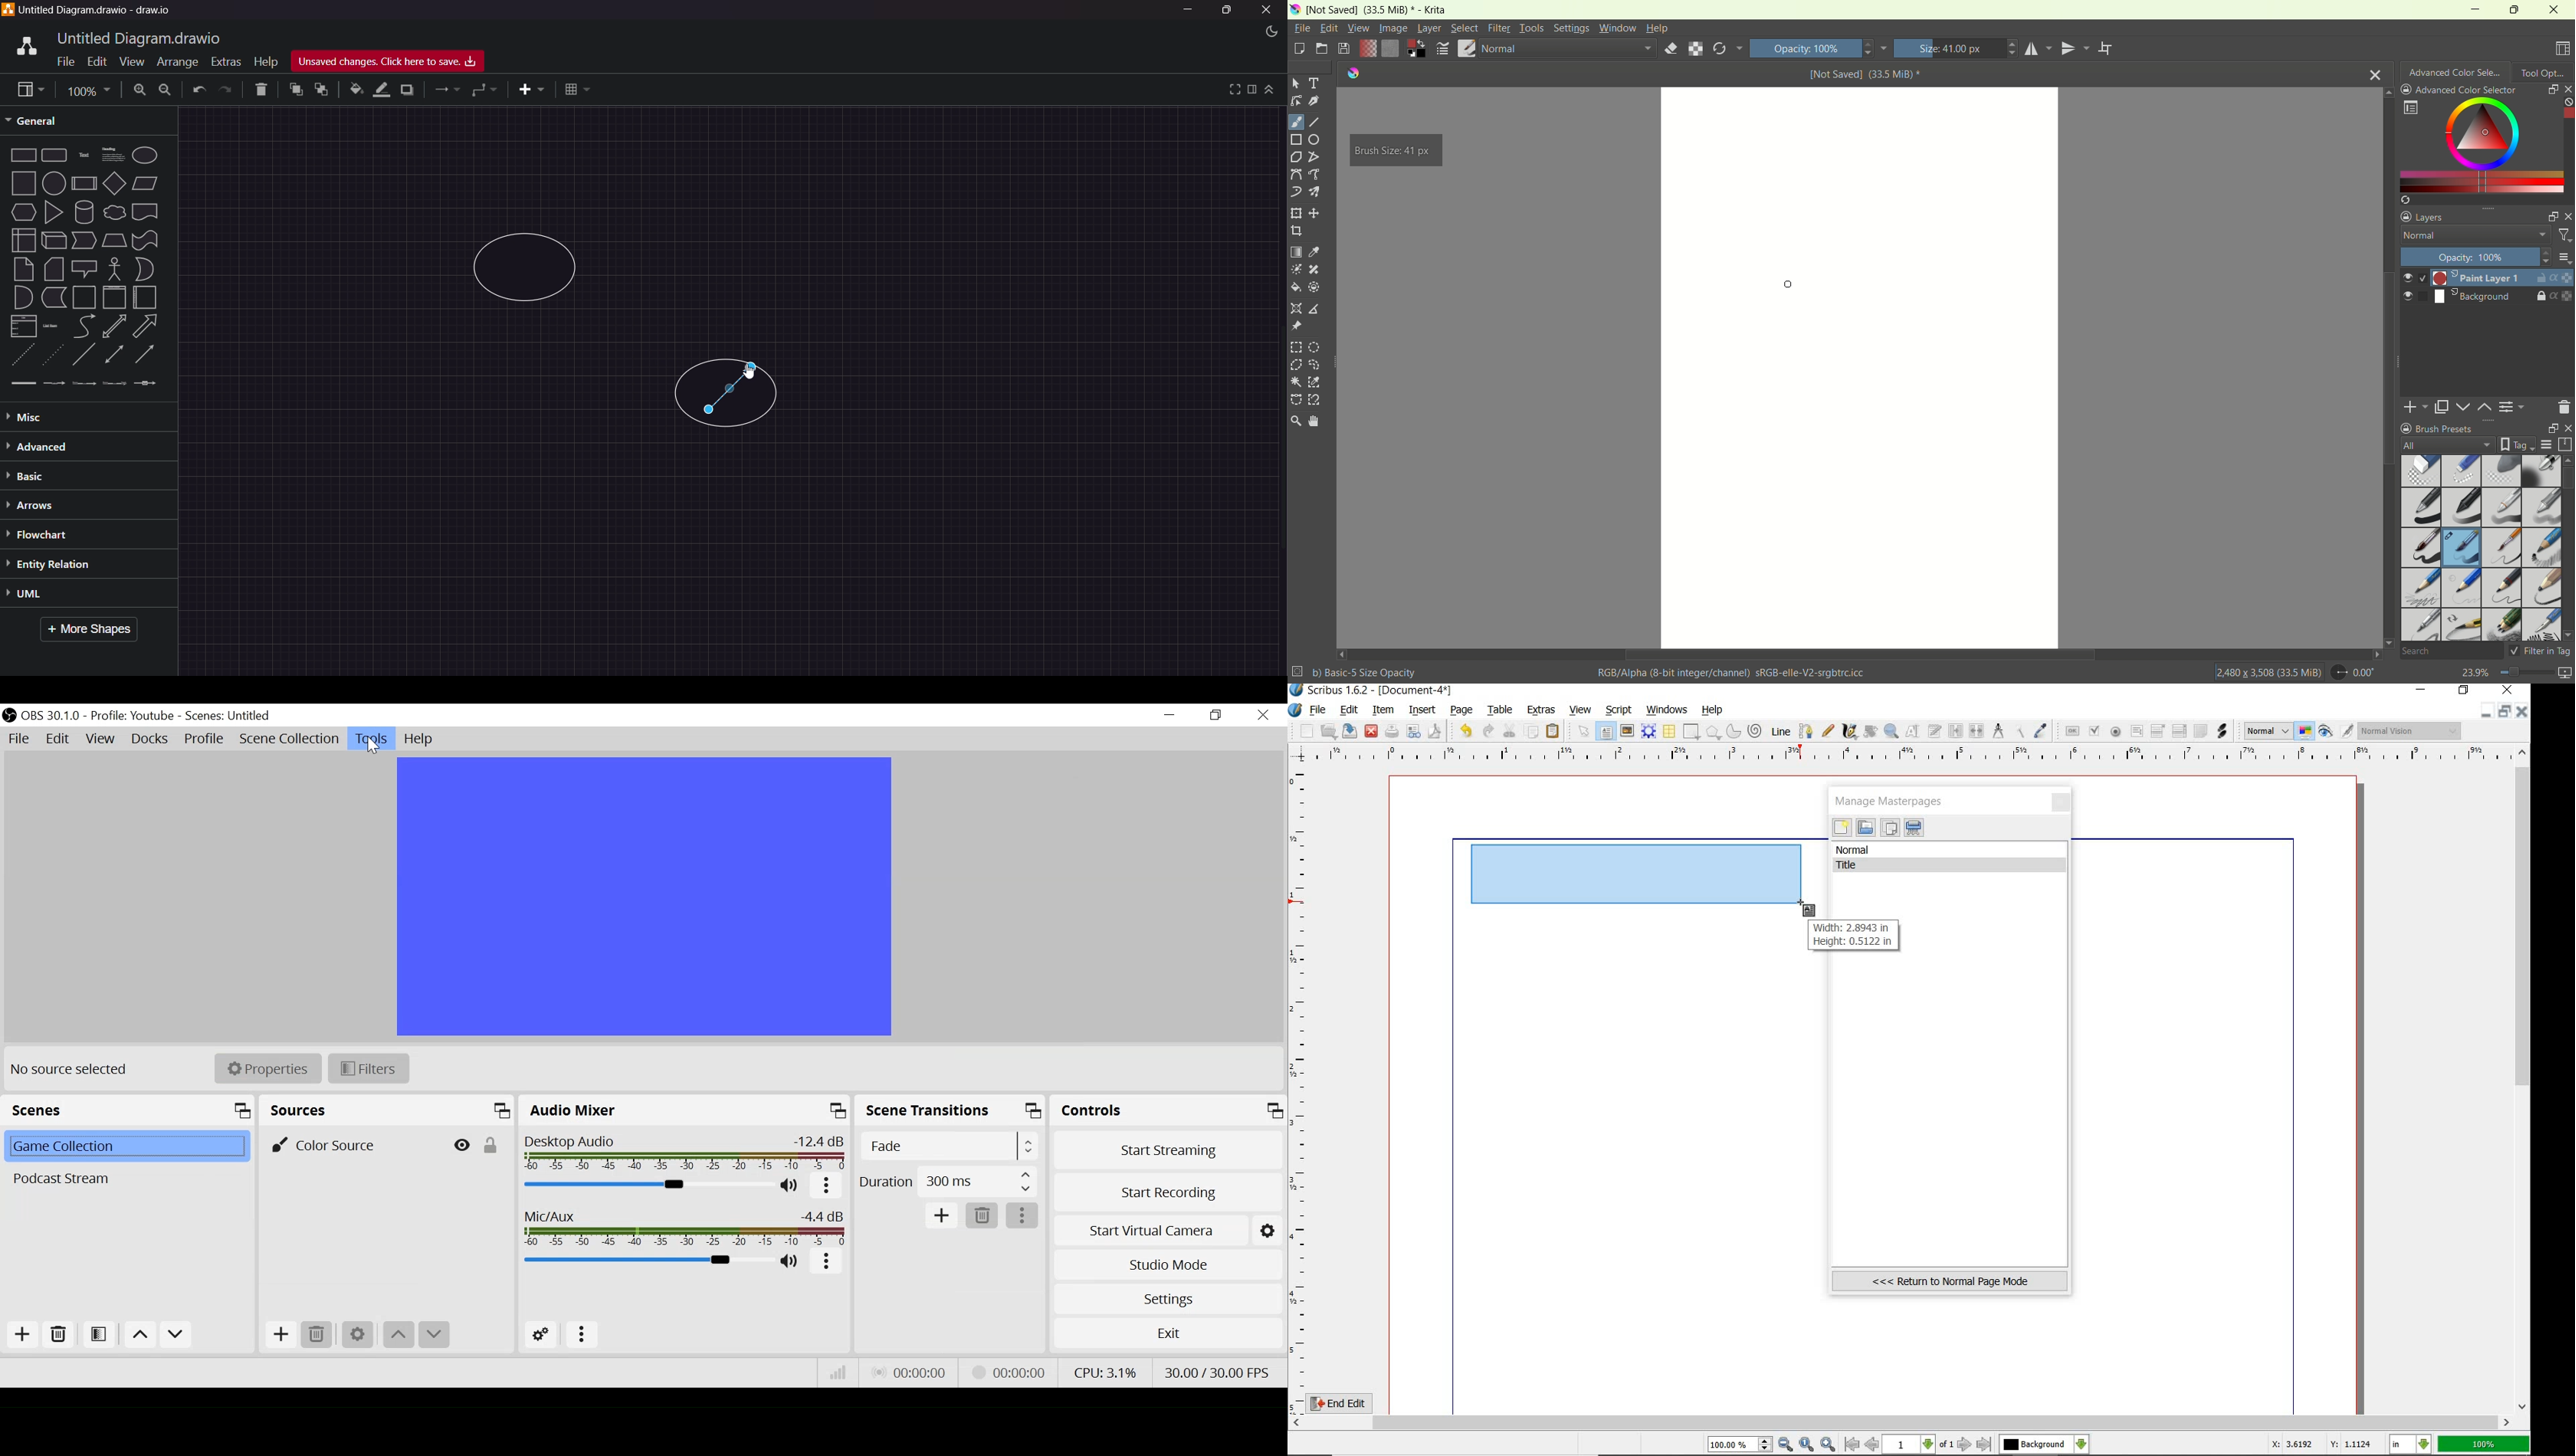 The image size is (2576, 1456). What do you see at coordinates (205, 739) in the screenshot?
I see `Profile` at bounding box center [205, 739].